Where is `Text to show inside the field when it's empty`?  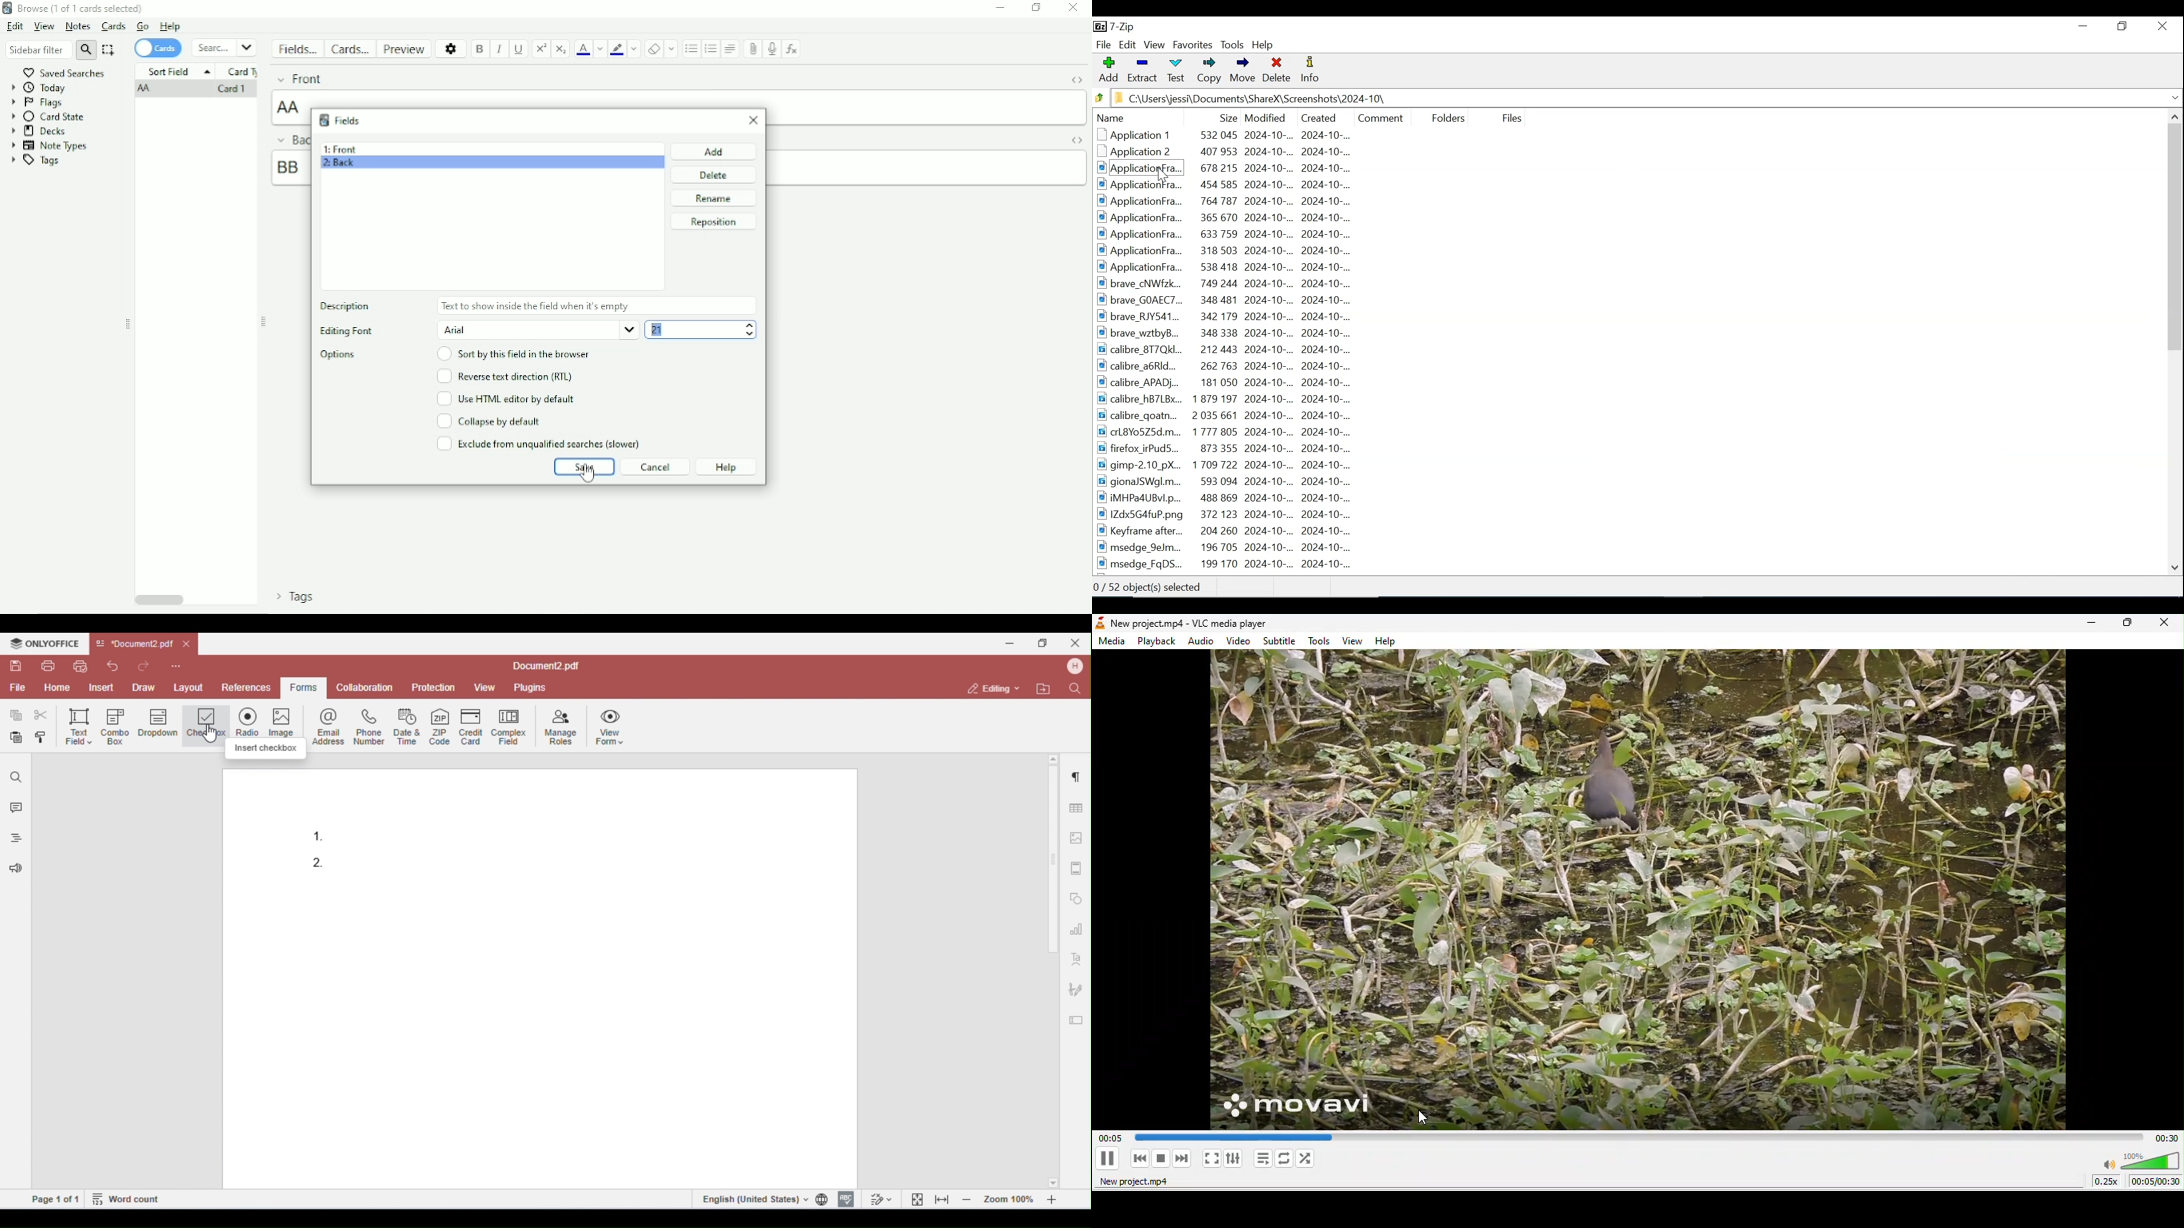
Text to show inside the field when it's empty is located at coordinates (537, 306).